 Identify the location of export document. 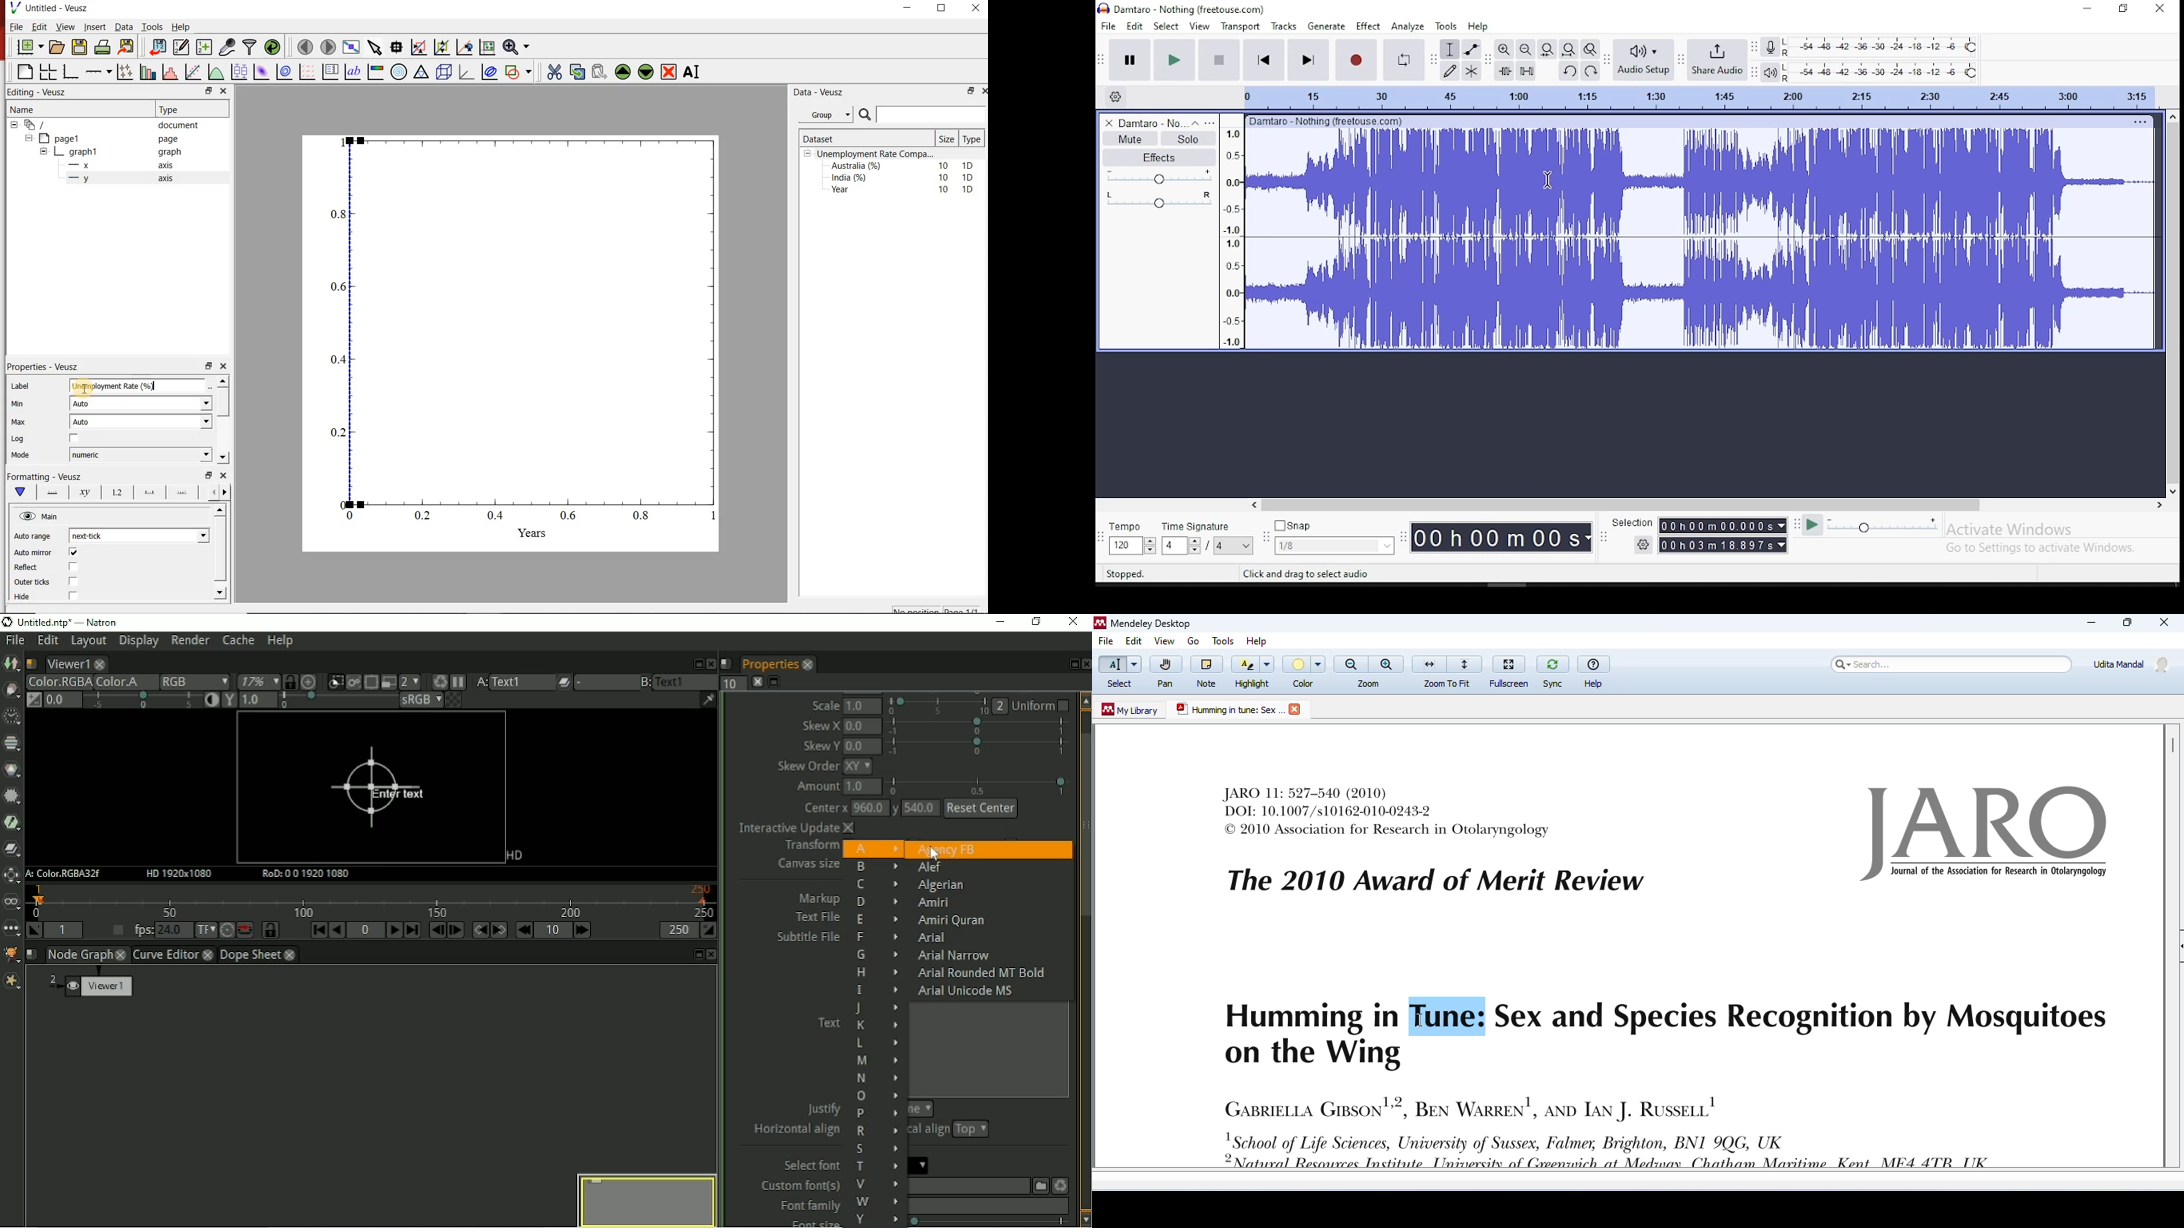
(128, 46).